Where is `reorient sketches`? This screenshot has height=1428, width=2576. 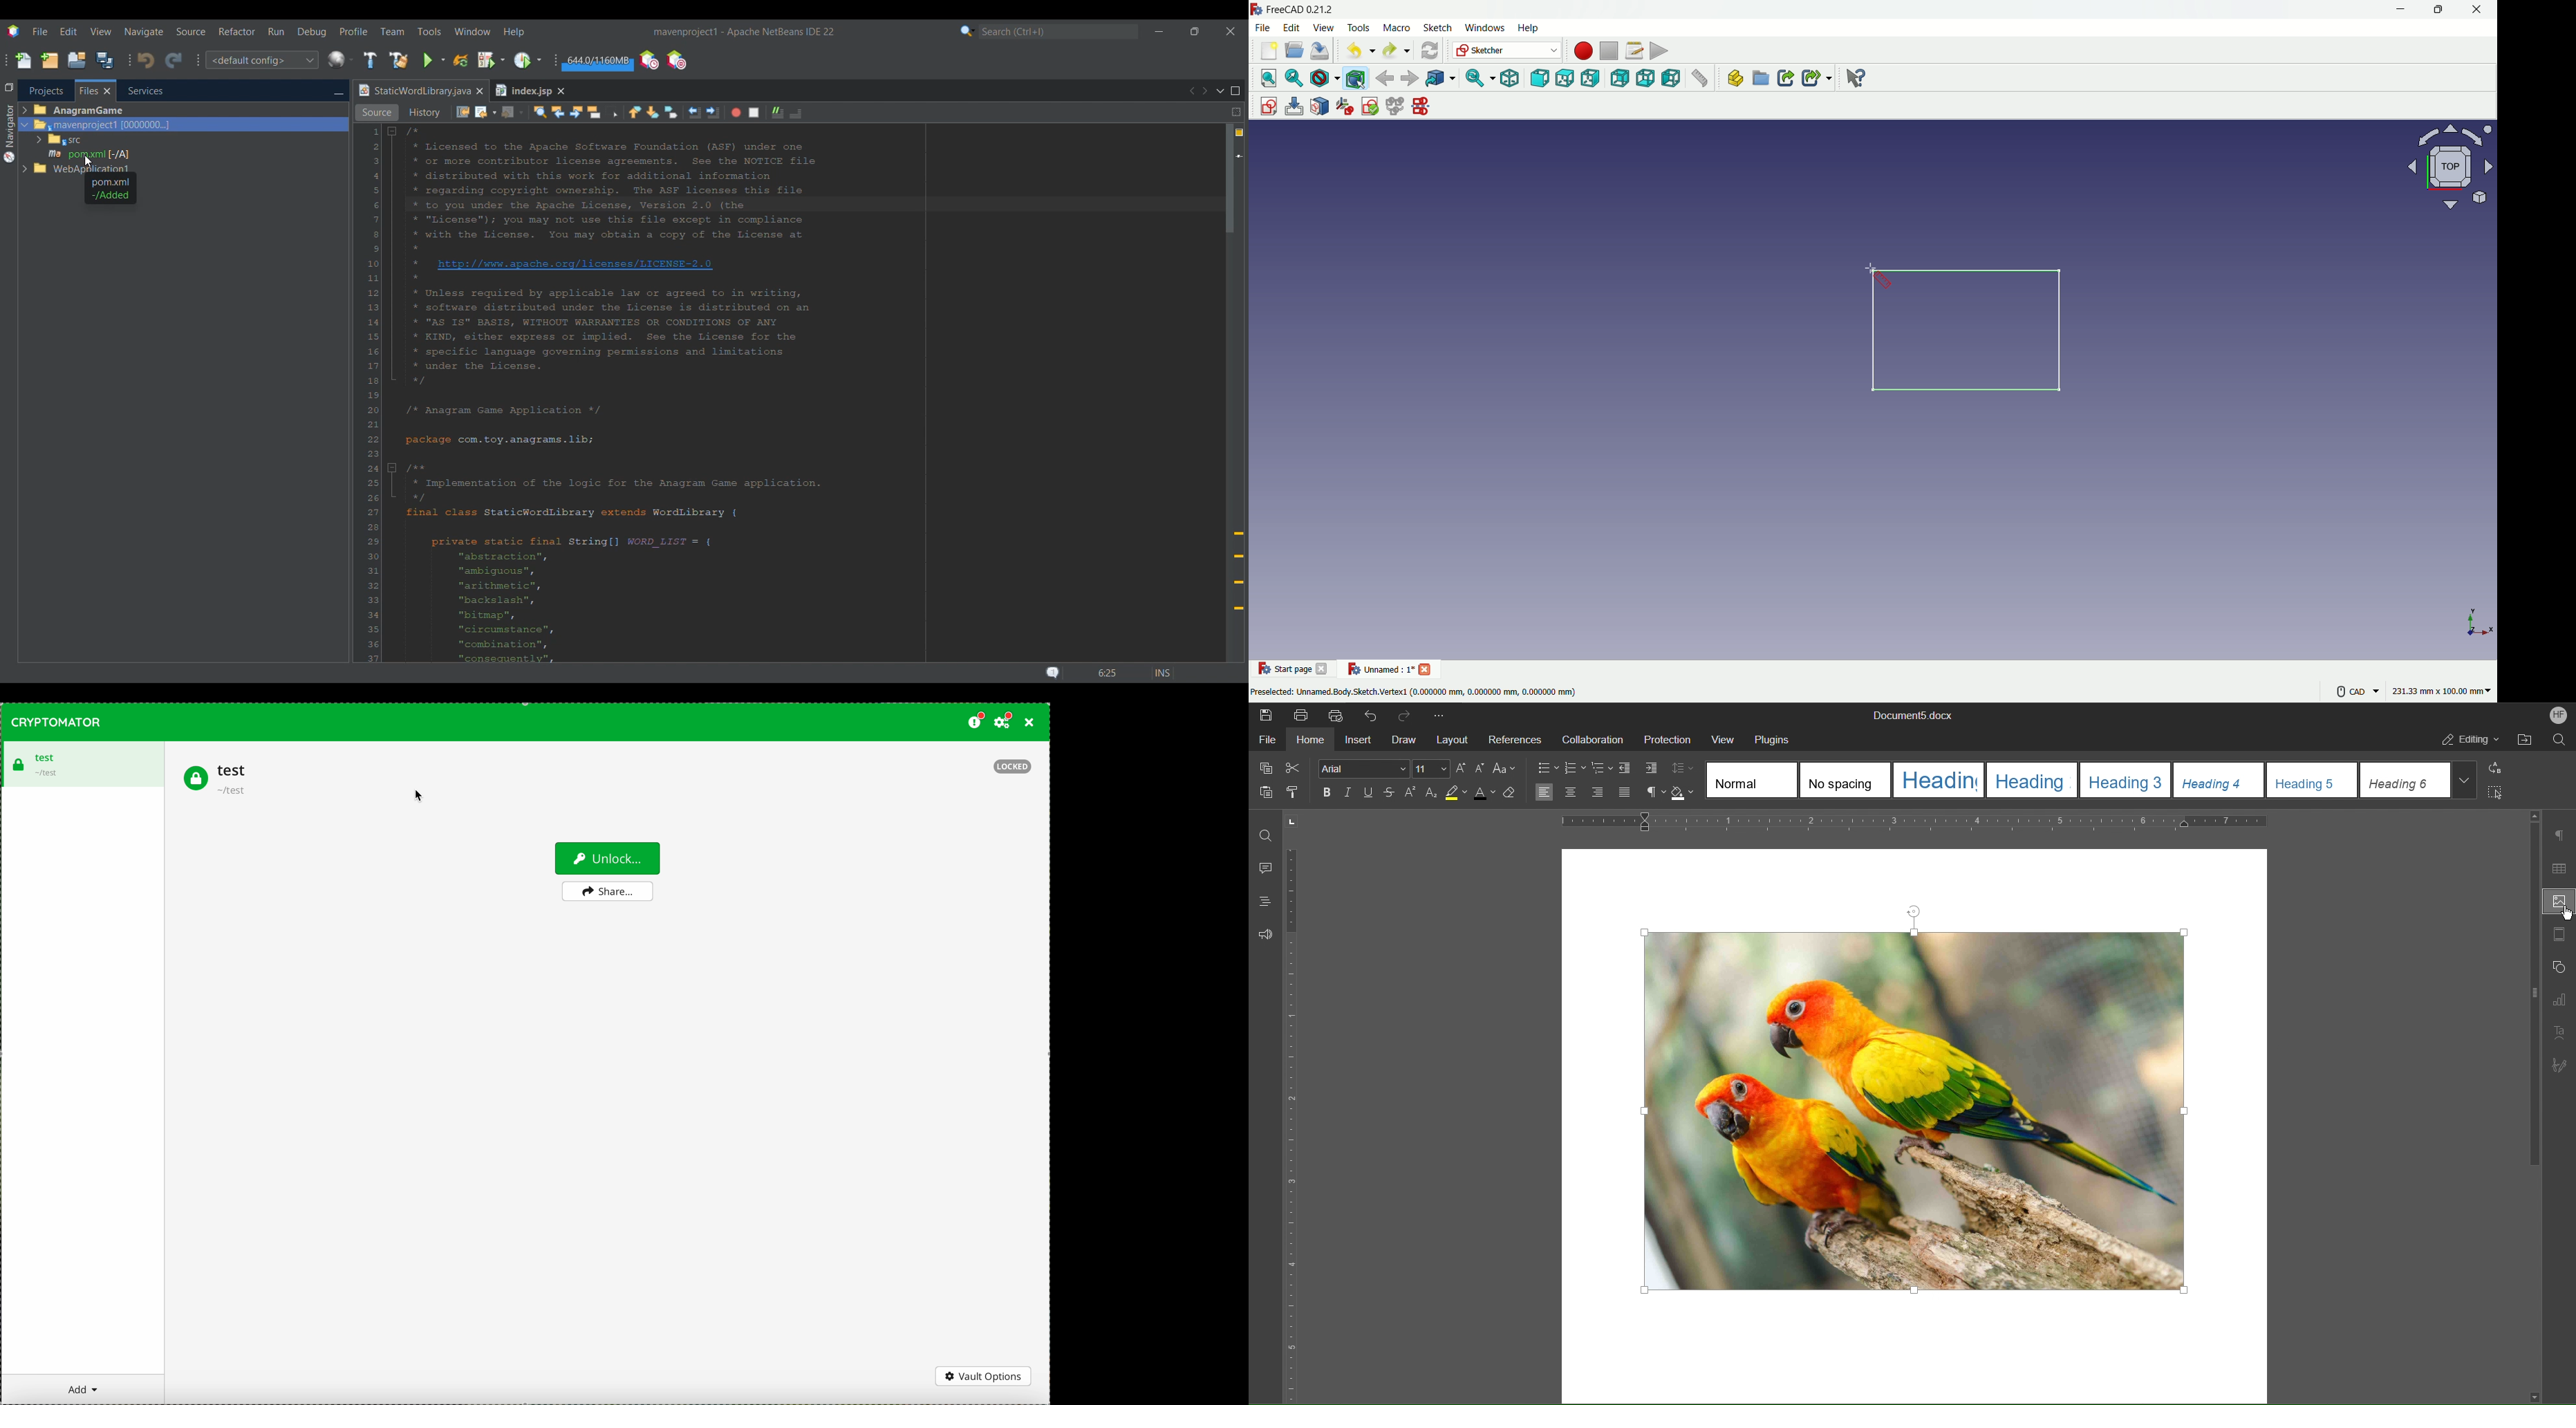 reorient sketches is located at coordinates (1347, 107).